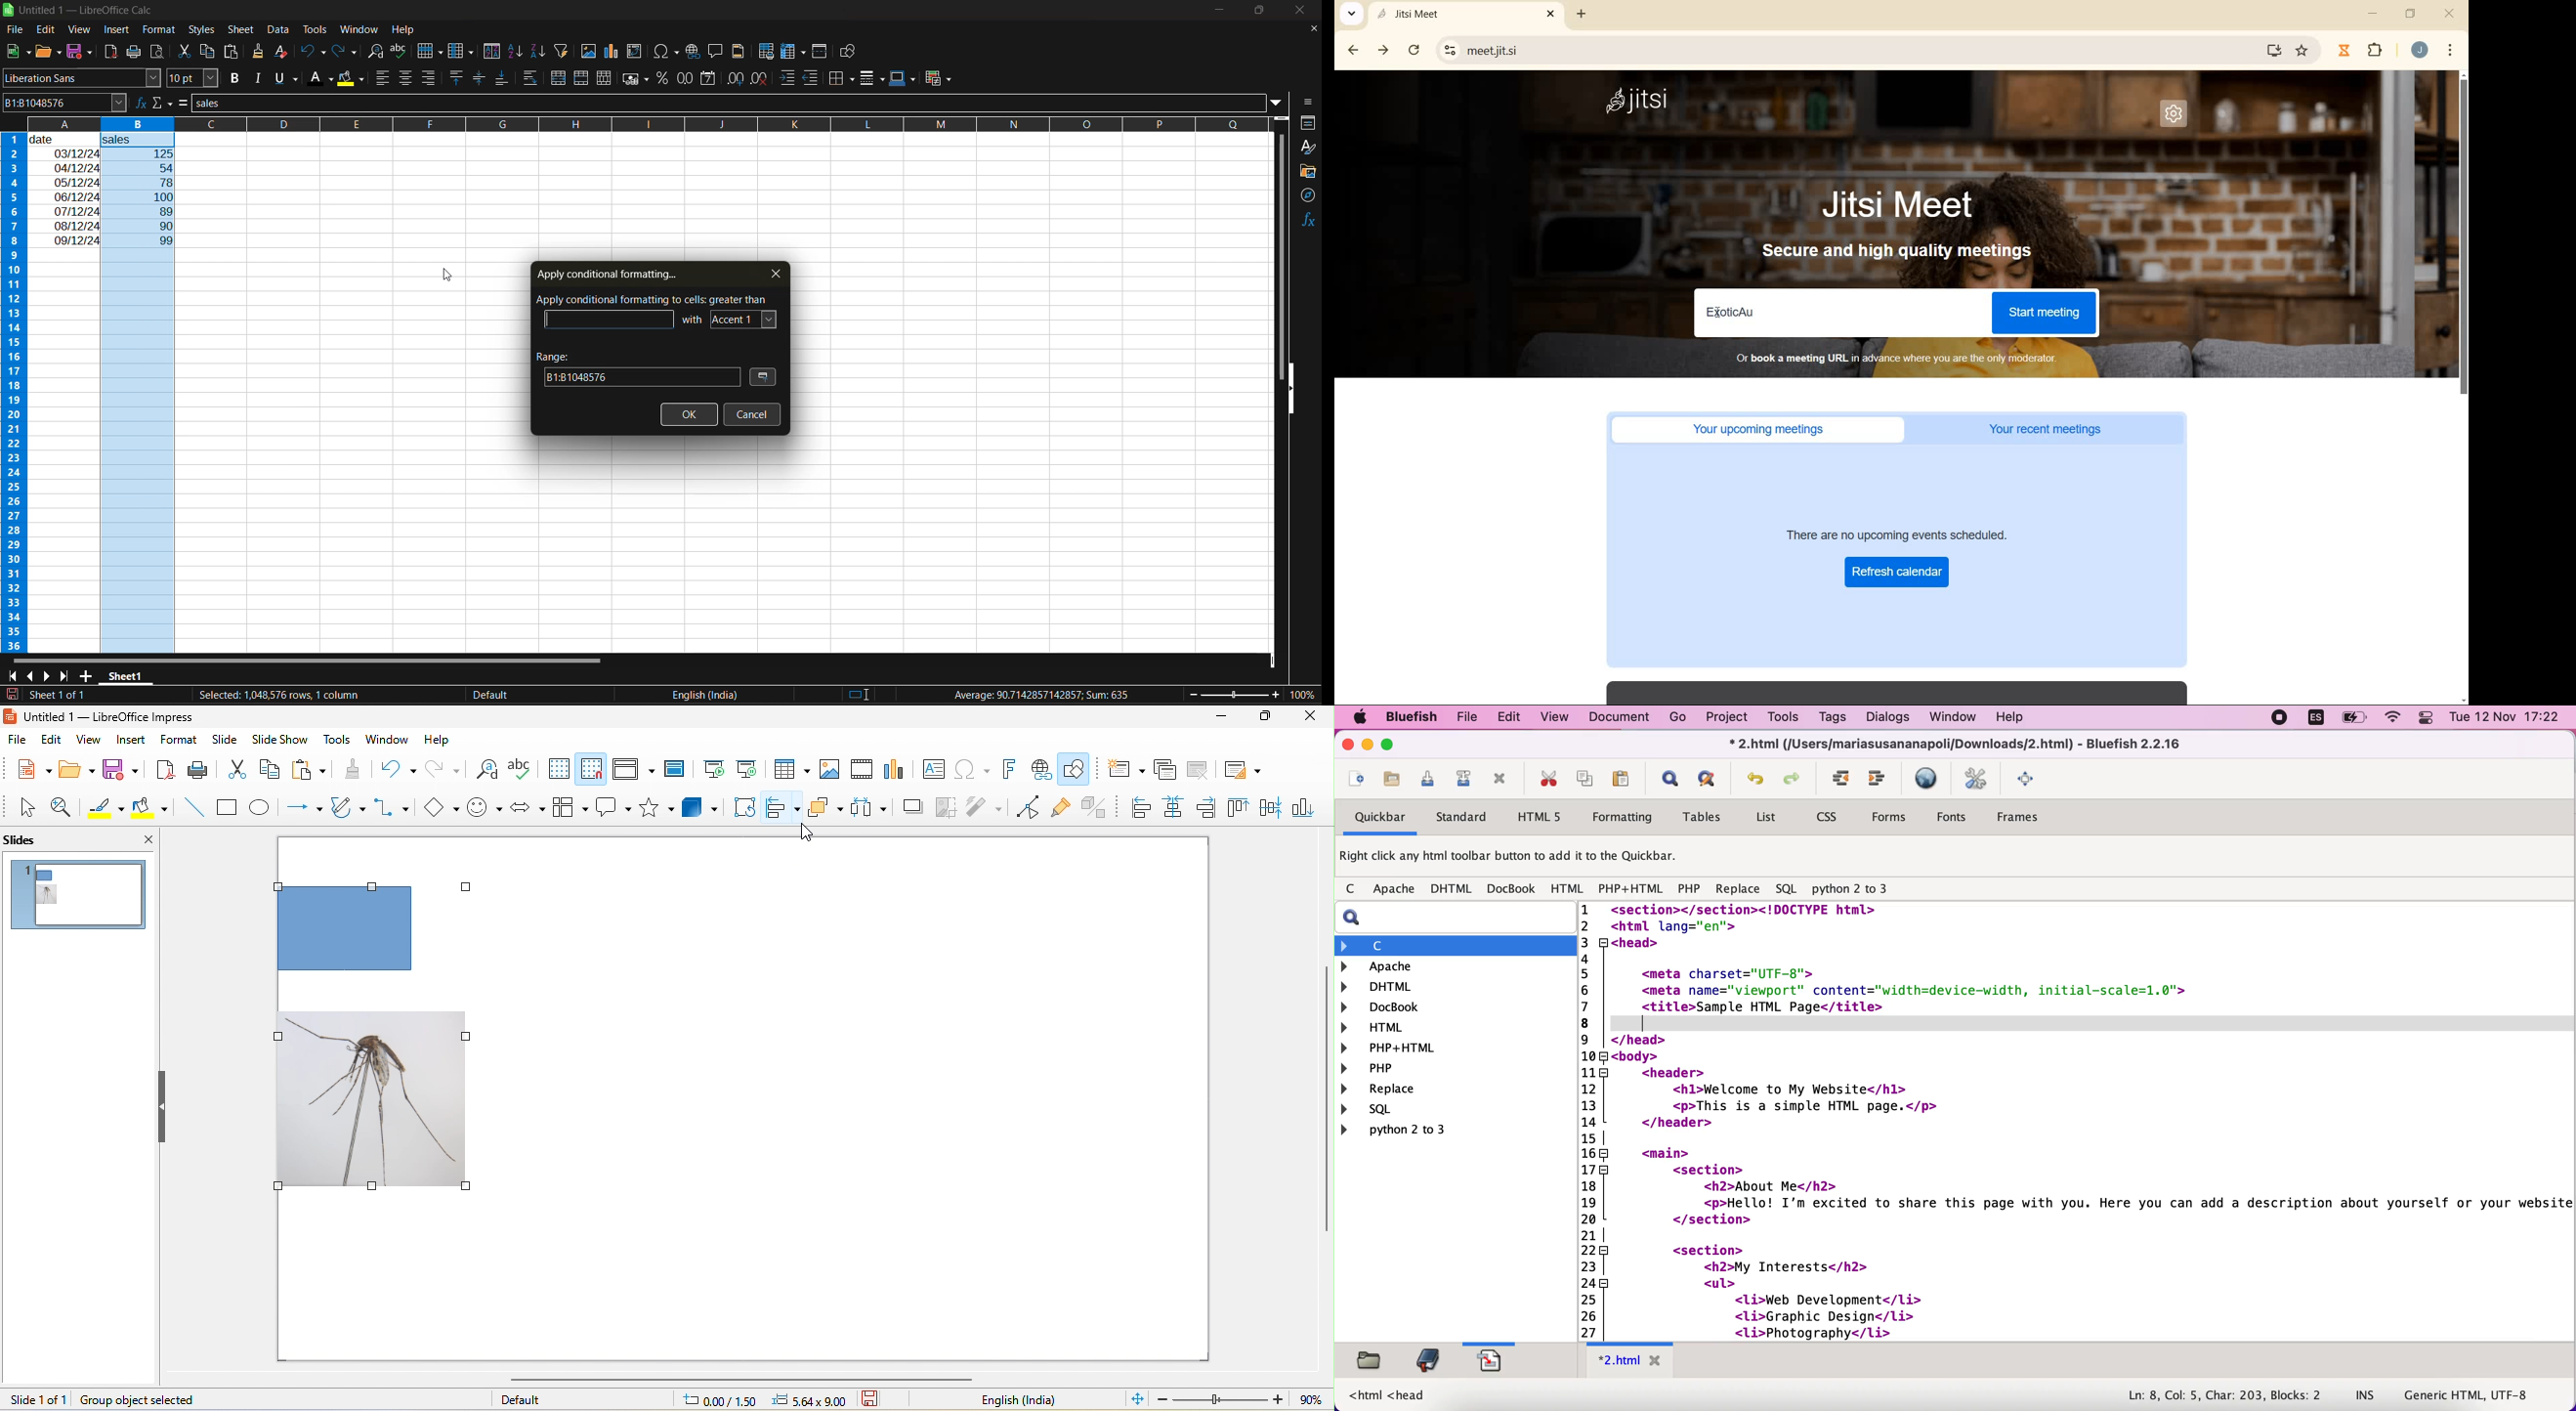 The width and height of the screenshot is (2576, 1428). Describe the element at coordinates (404, 29) in the screenshot. I see `help` at that location.